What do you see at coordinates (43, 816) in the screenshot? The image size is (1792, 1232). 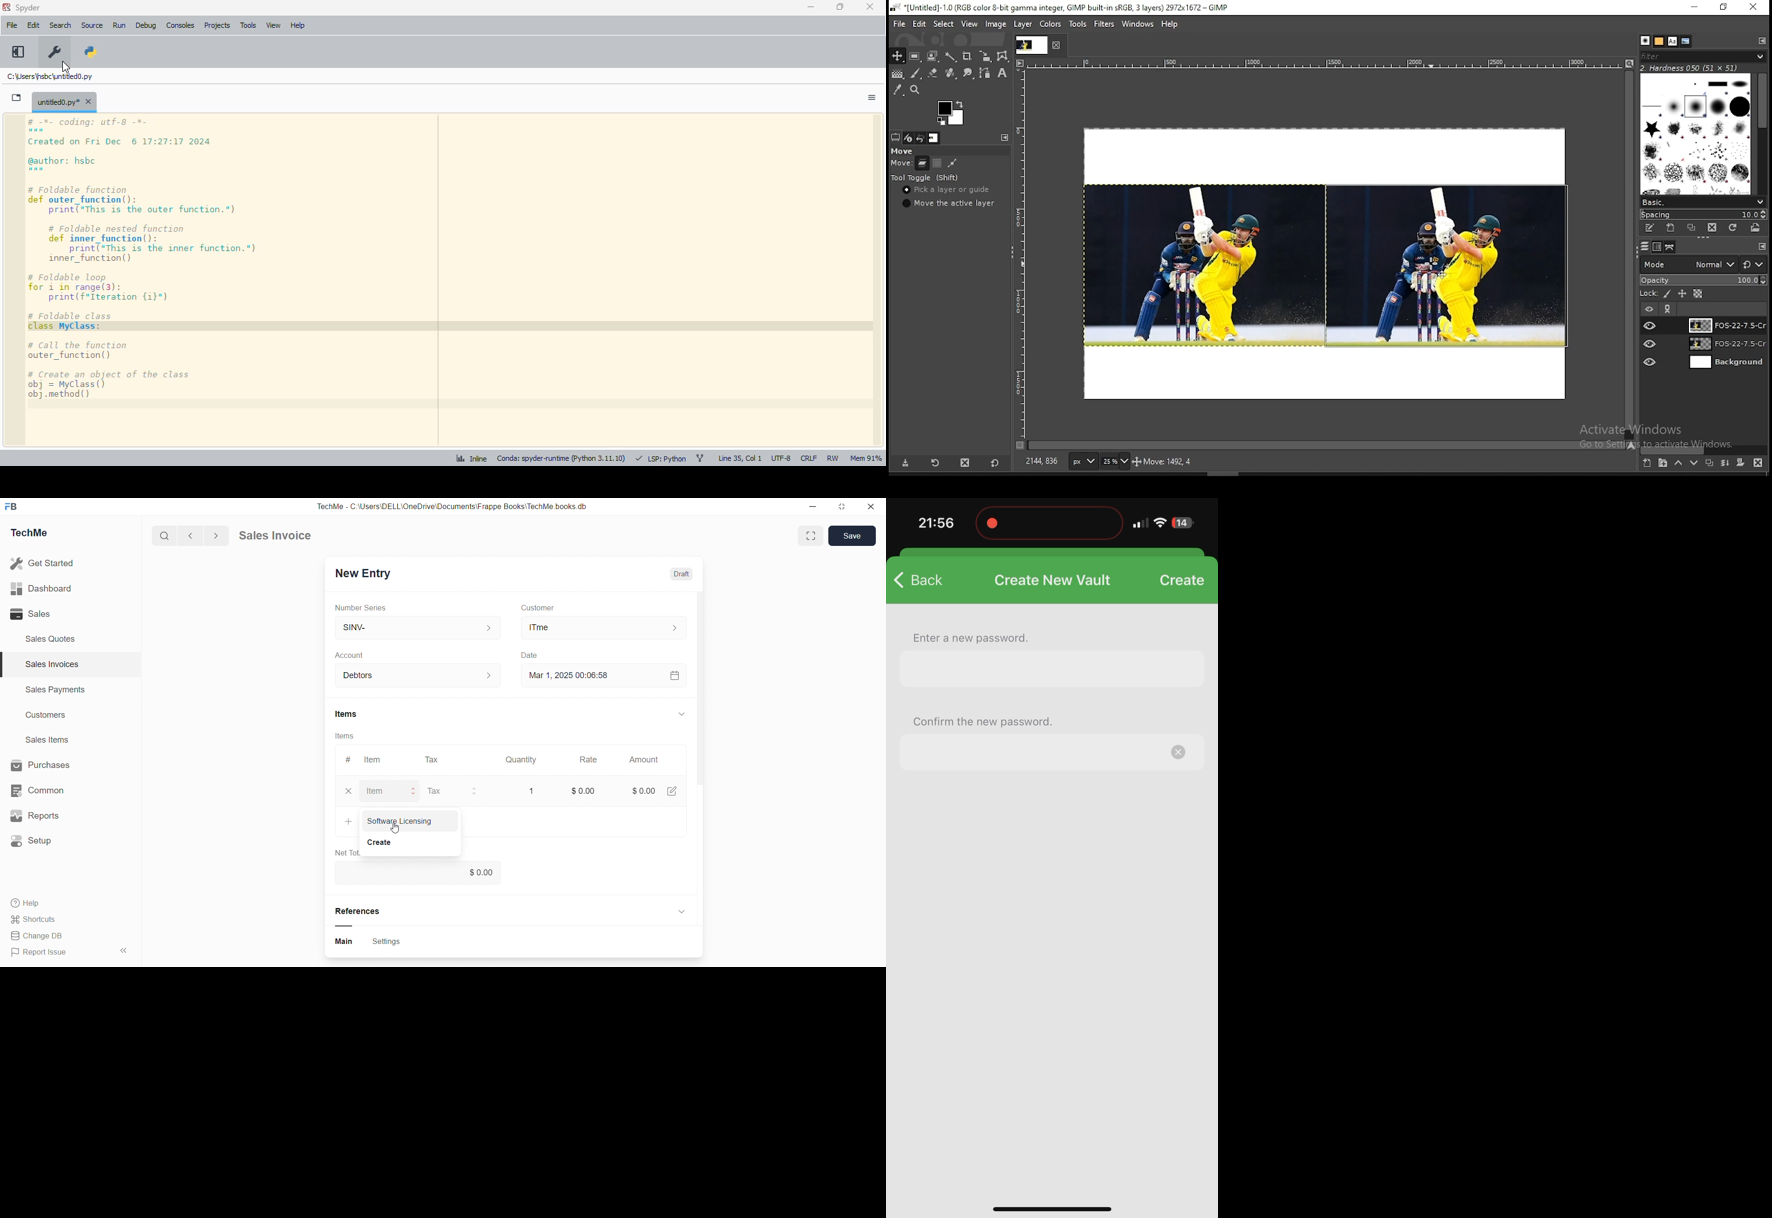 I see `ws Reports` at bounding box center [43, 816].